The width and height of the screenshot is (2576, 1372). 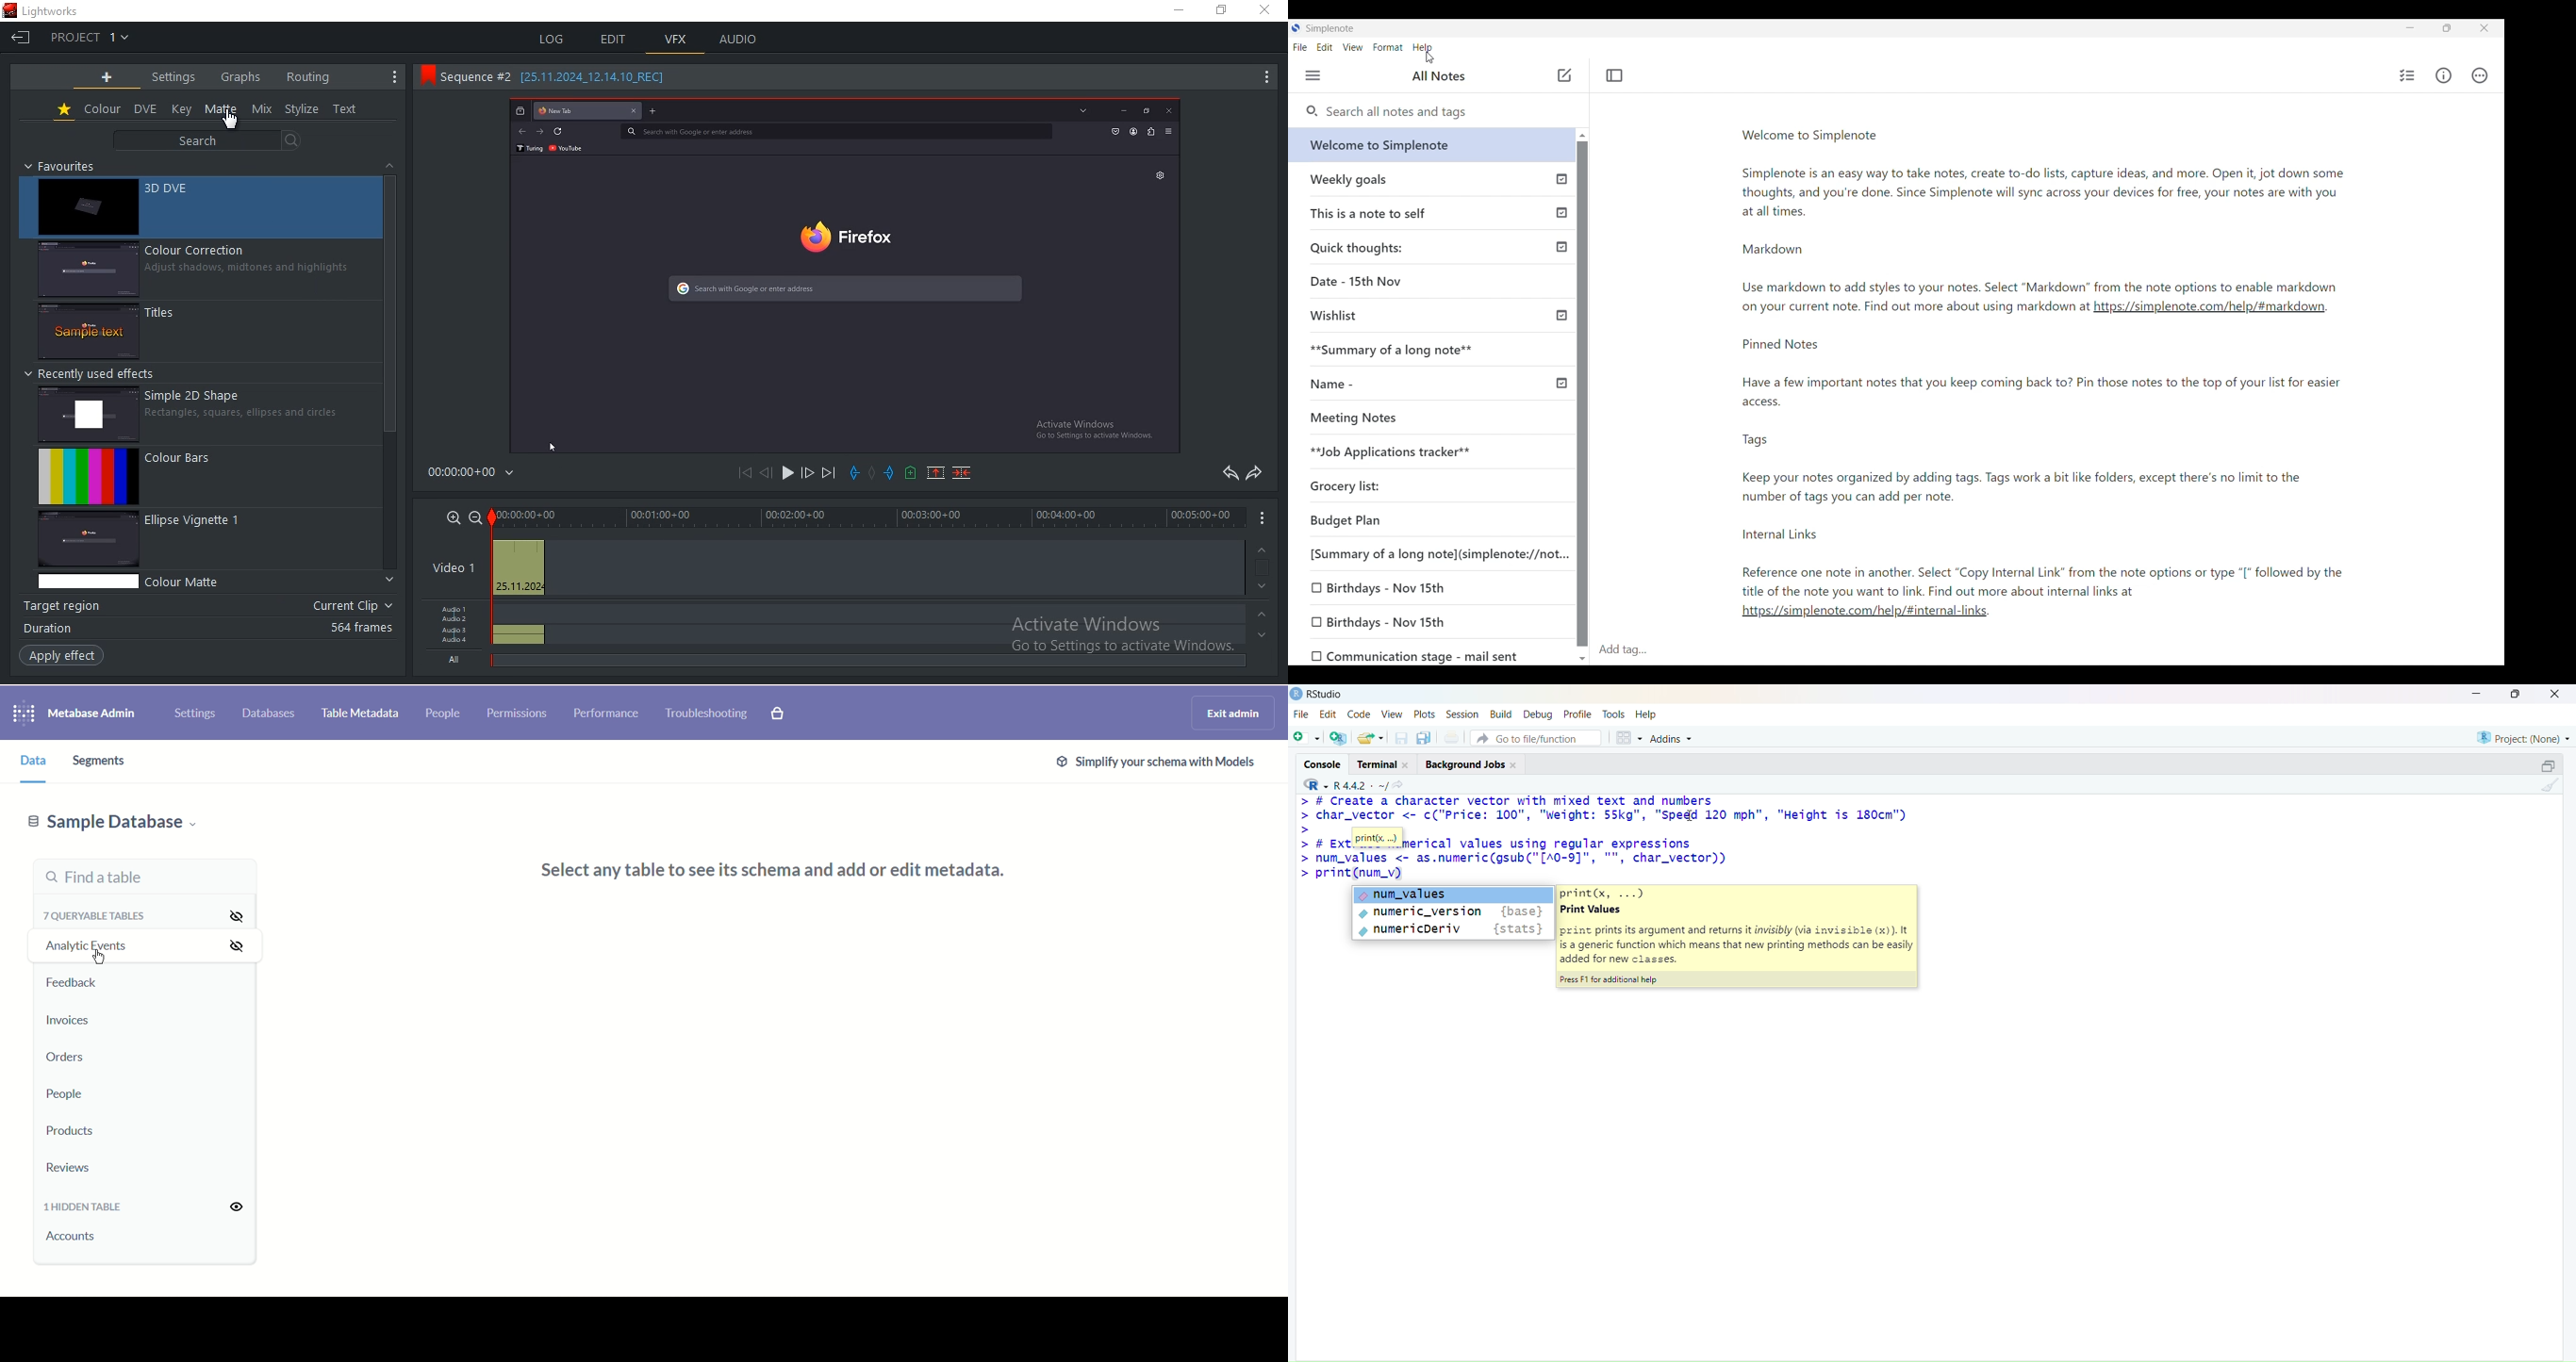 What do you see at coordinates (1315, 785) in the screenshot?
I see `R` at bounding box center [1315, 785].